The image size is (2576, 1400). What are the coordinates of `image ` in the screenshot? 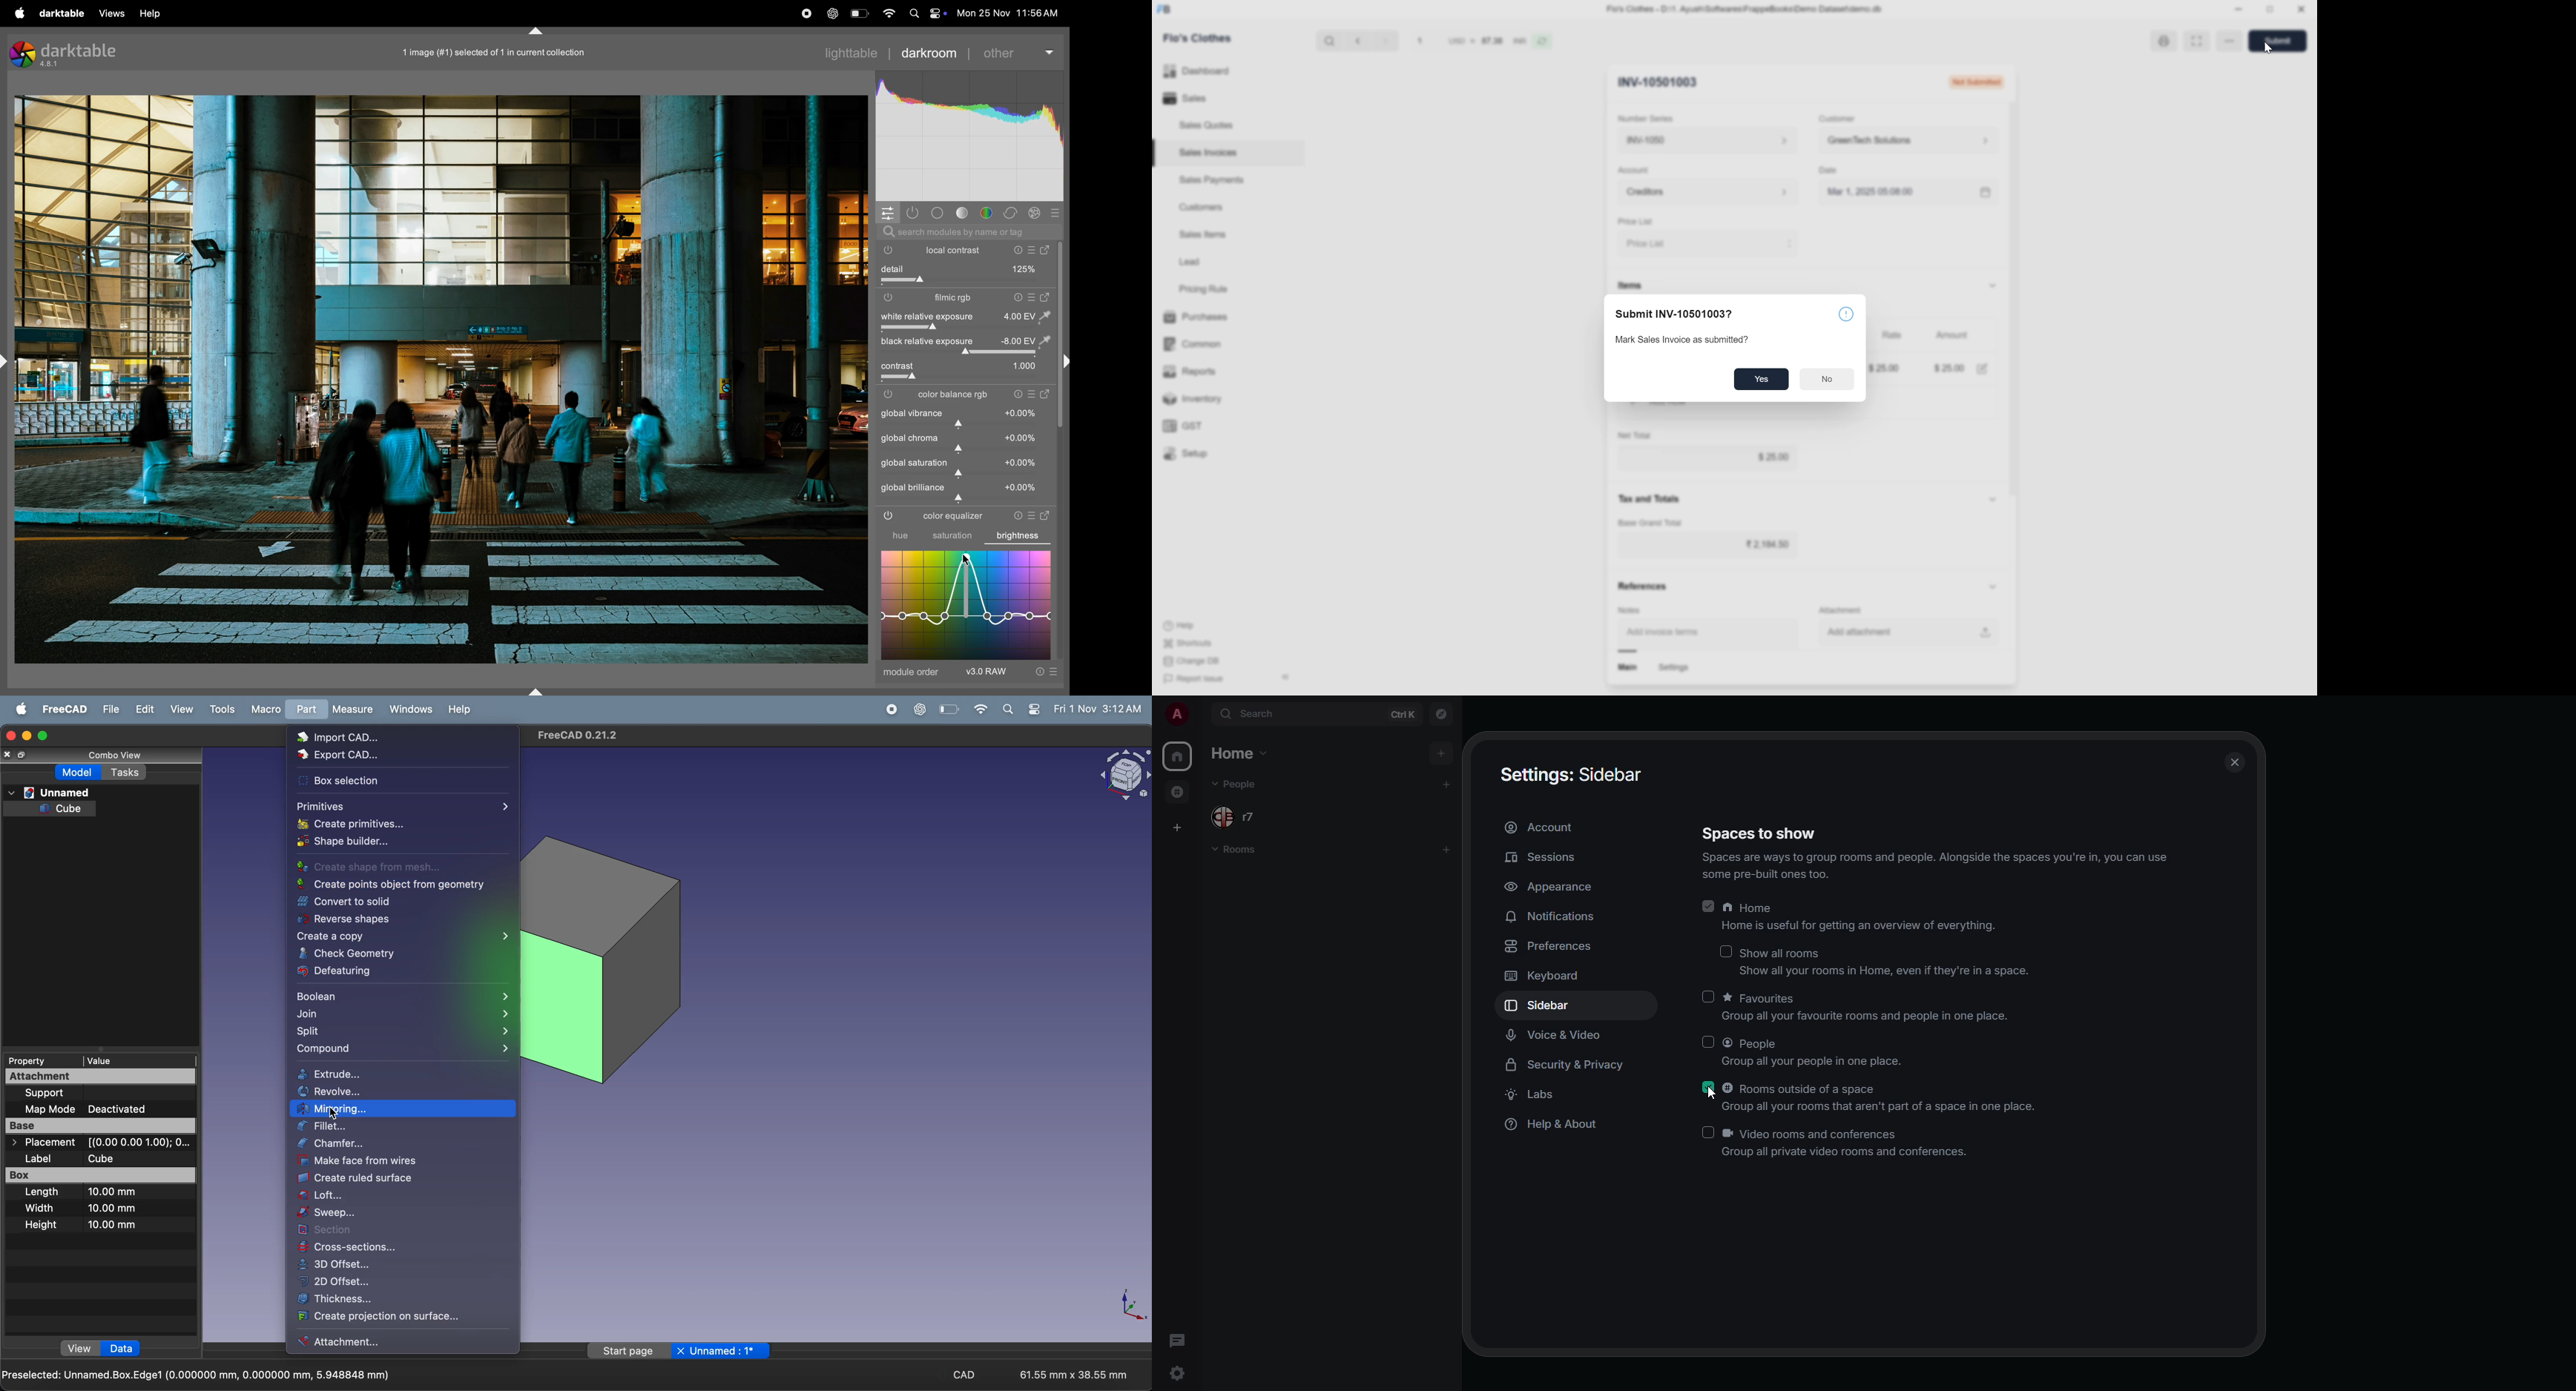 It's located at (441, 379).